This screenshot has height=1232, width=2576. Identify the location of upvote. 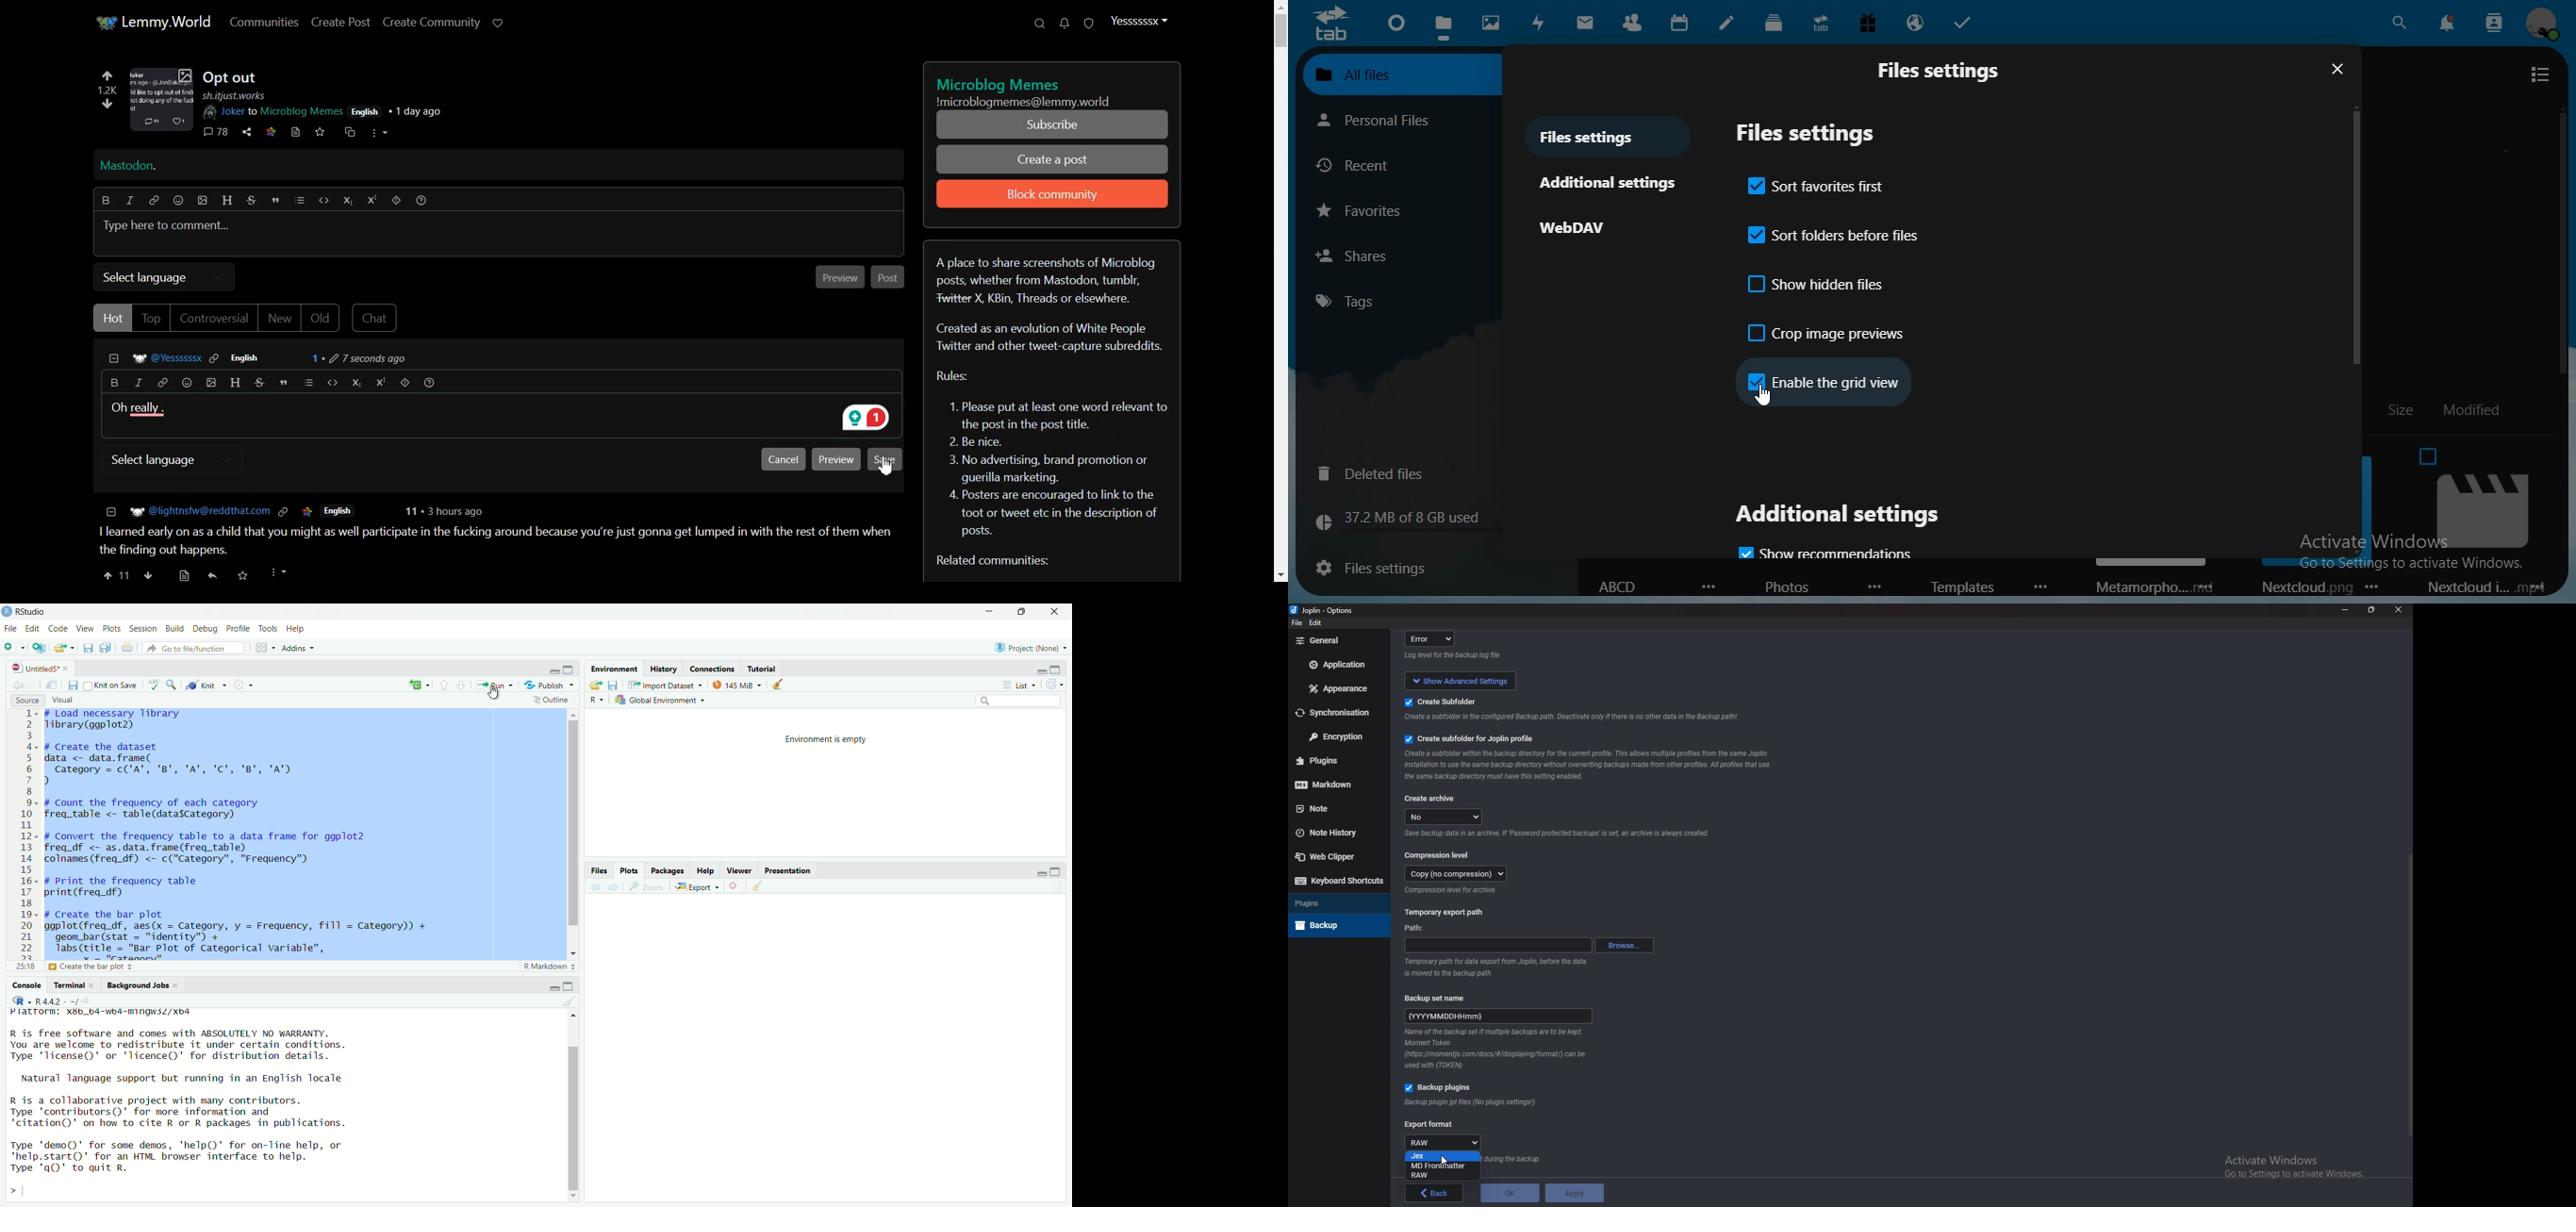
(115, 572).